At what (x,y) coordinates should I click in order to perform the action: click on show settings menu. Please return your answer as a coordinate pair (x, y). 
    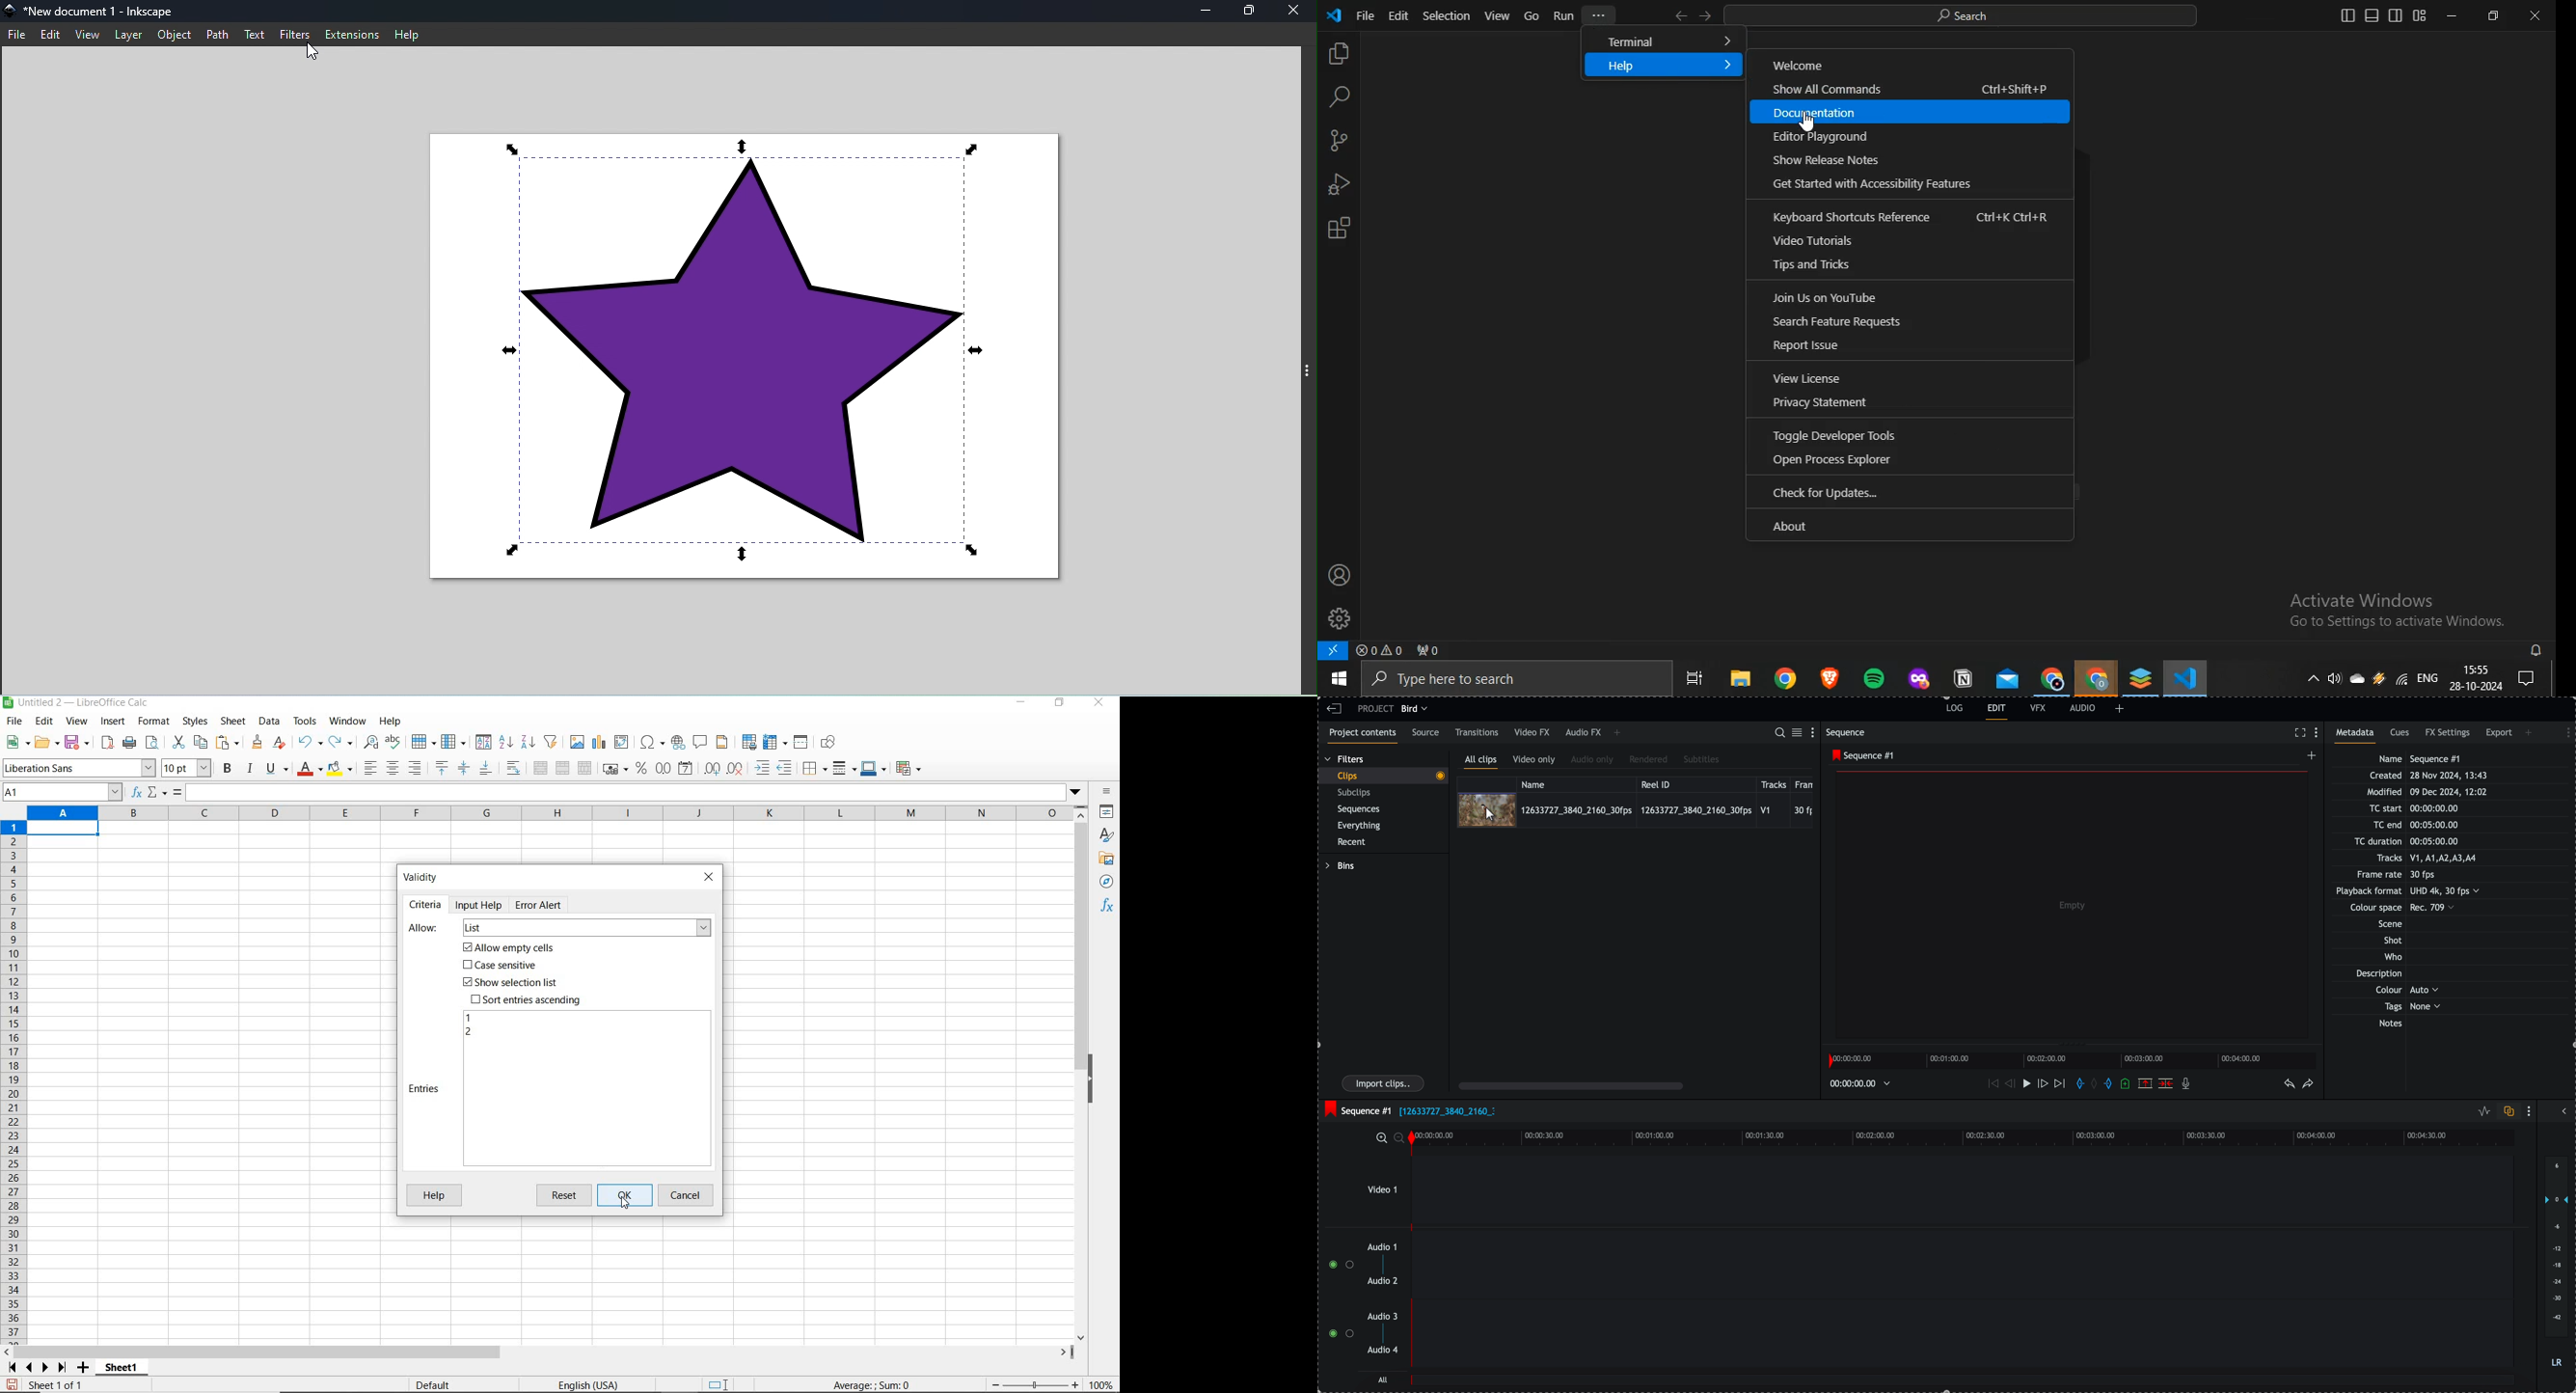
    Looking at the image, I should click on (2319, 733).